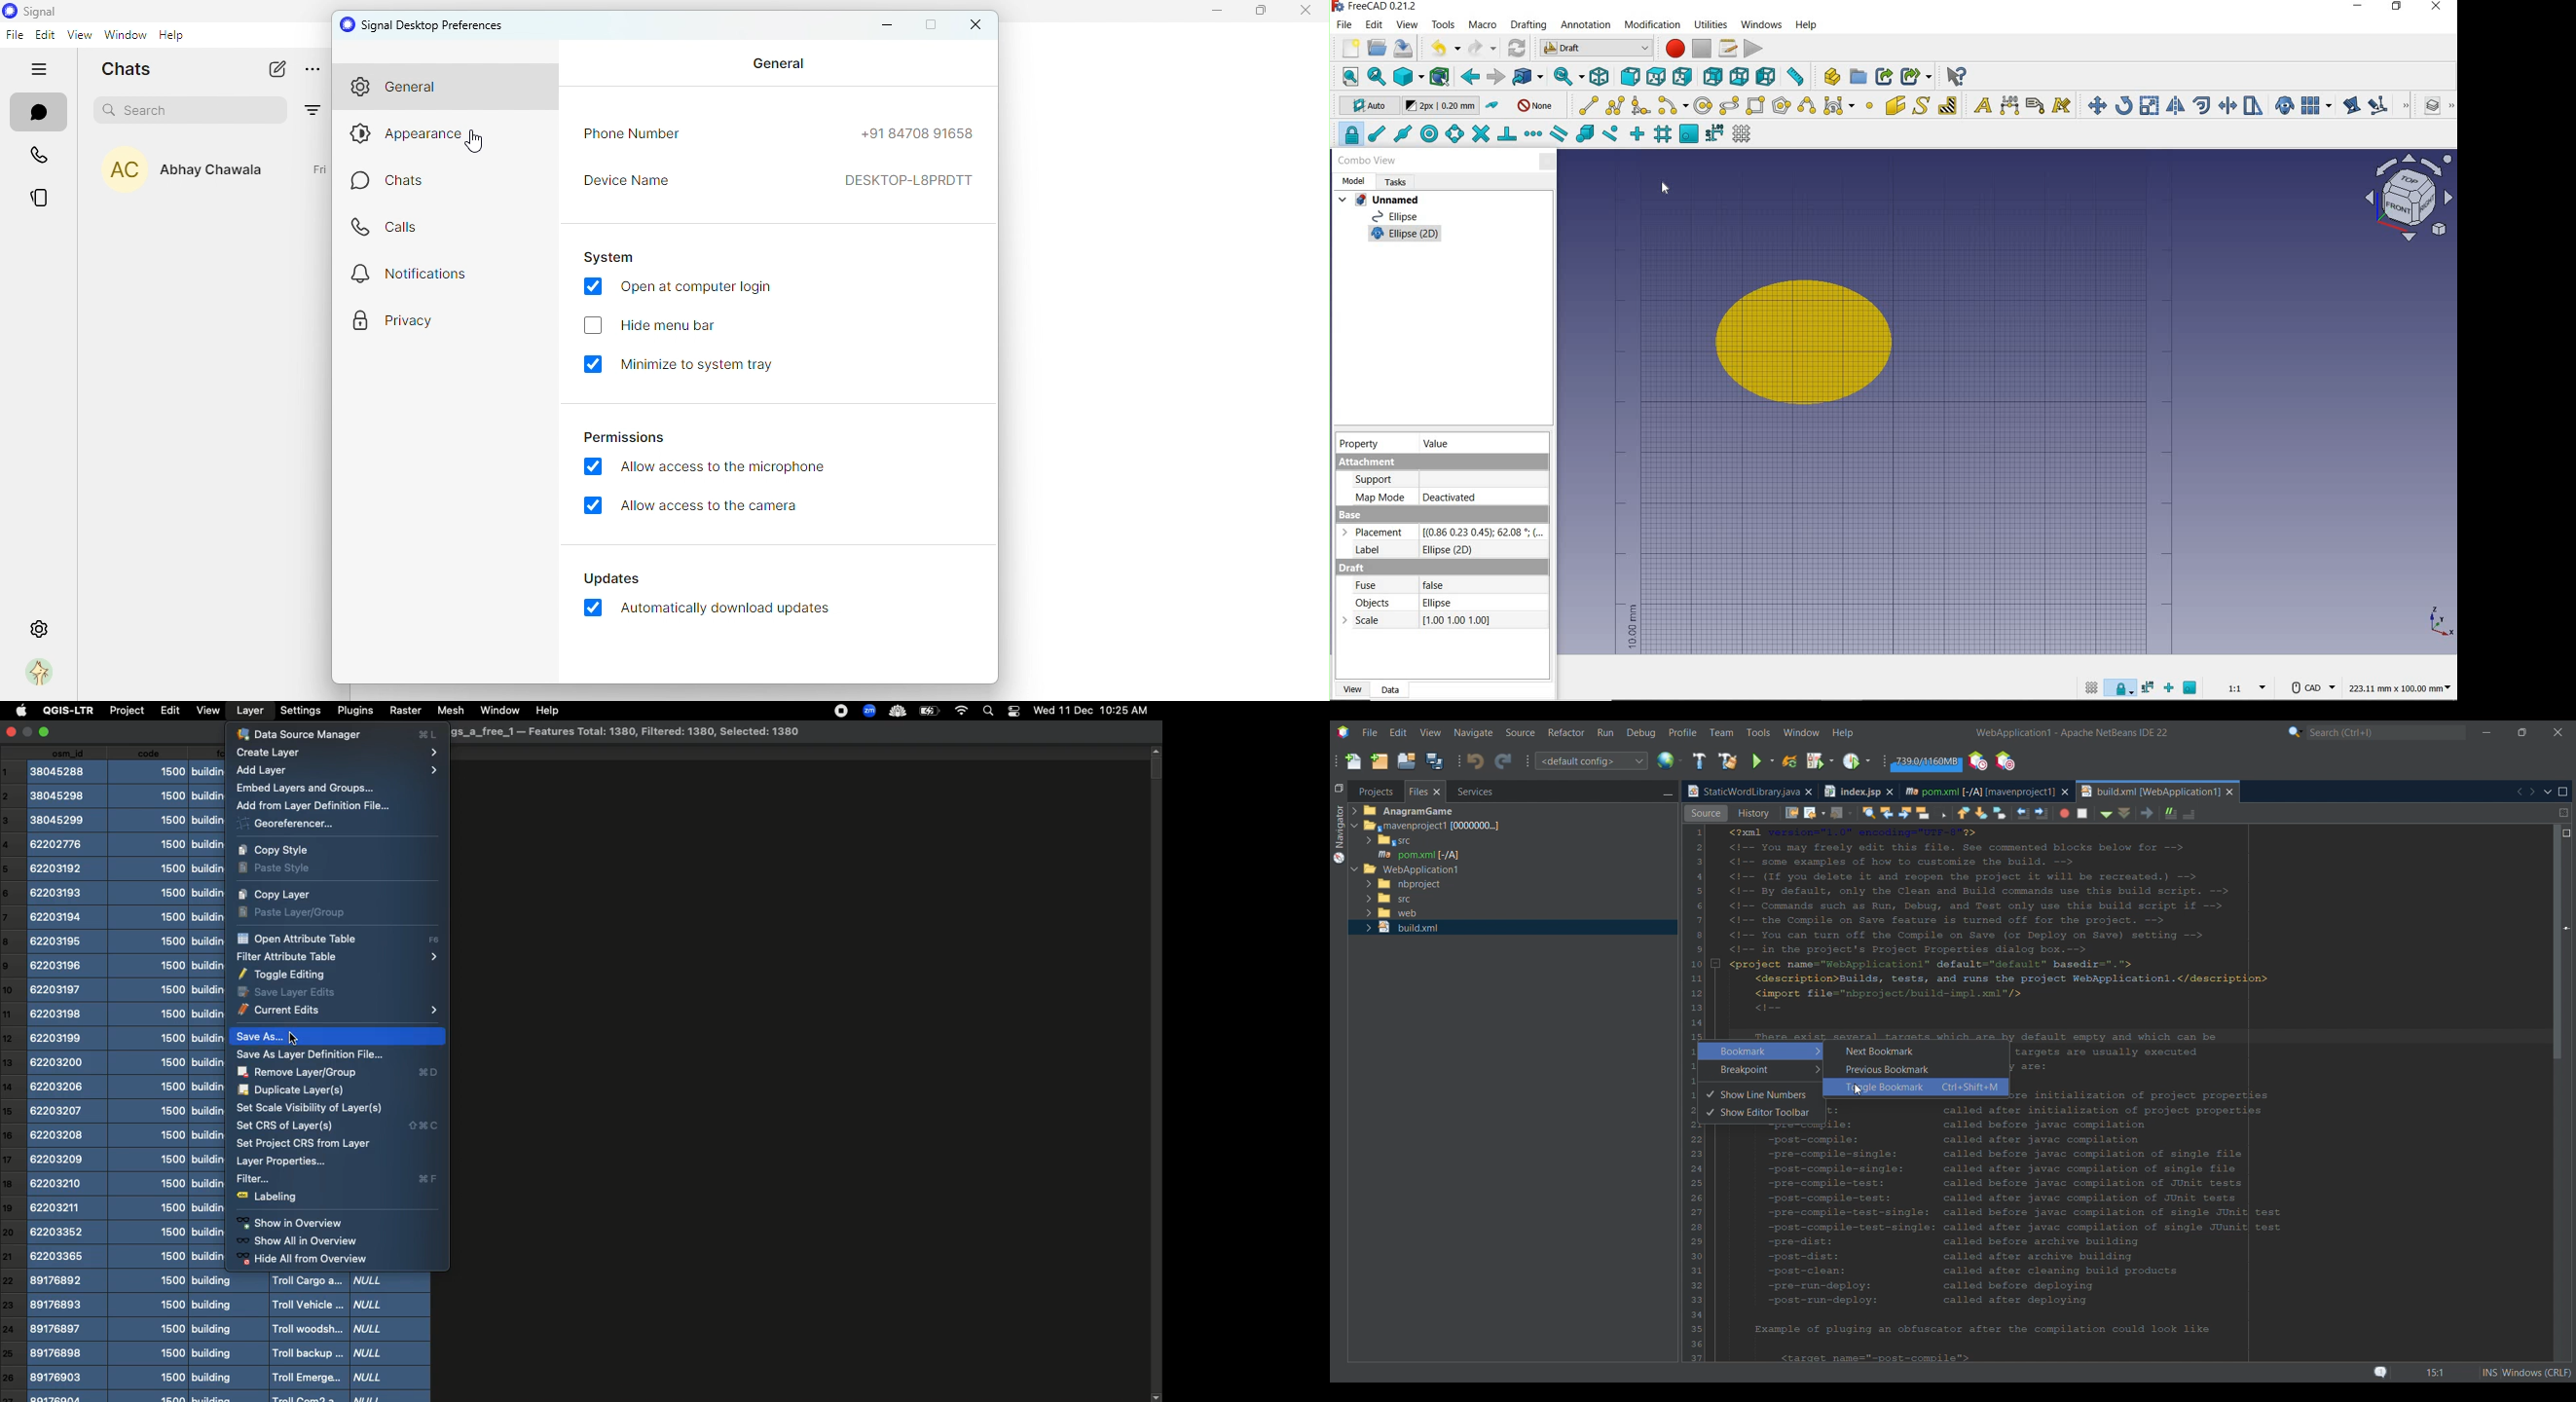 This screenshot has width=2576, height=1428. What do you see at coordinates (1782, 106) in the screenshot?
I see `polygon` at bounding box center [1782, 106].